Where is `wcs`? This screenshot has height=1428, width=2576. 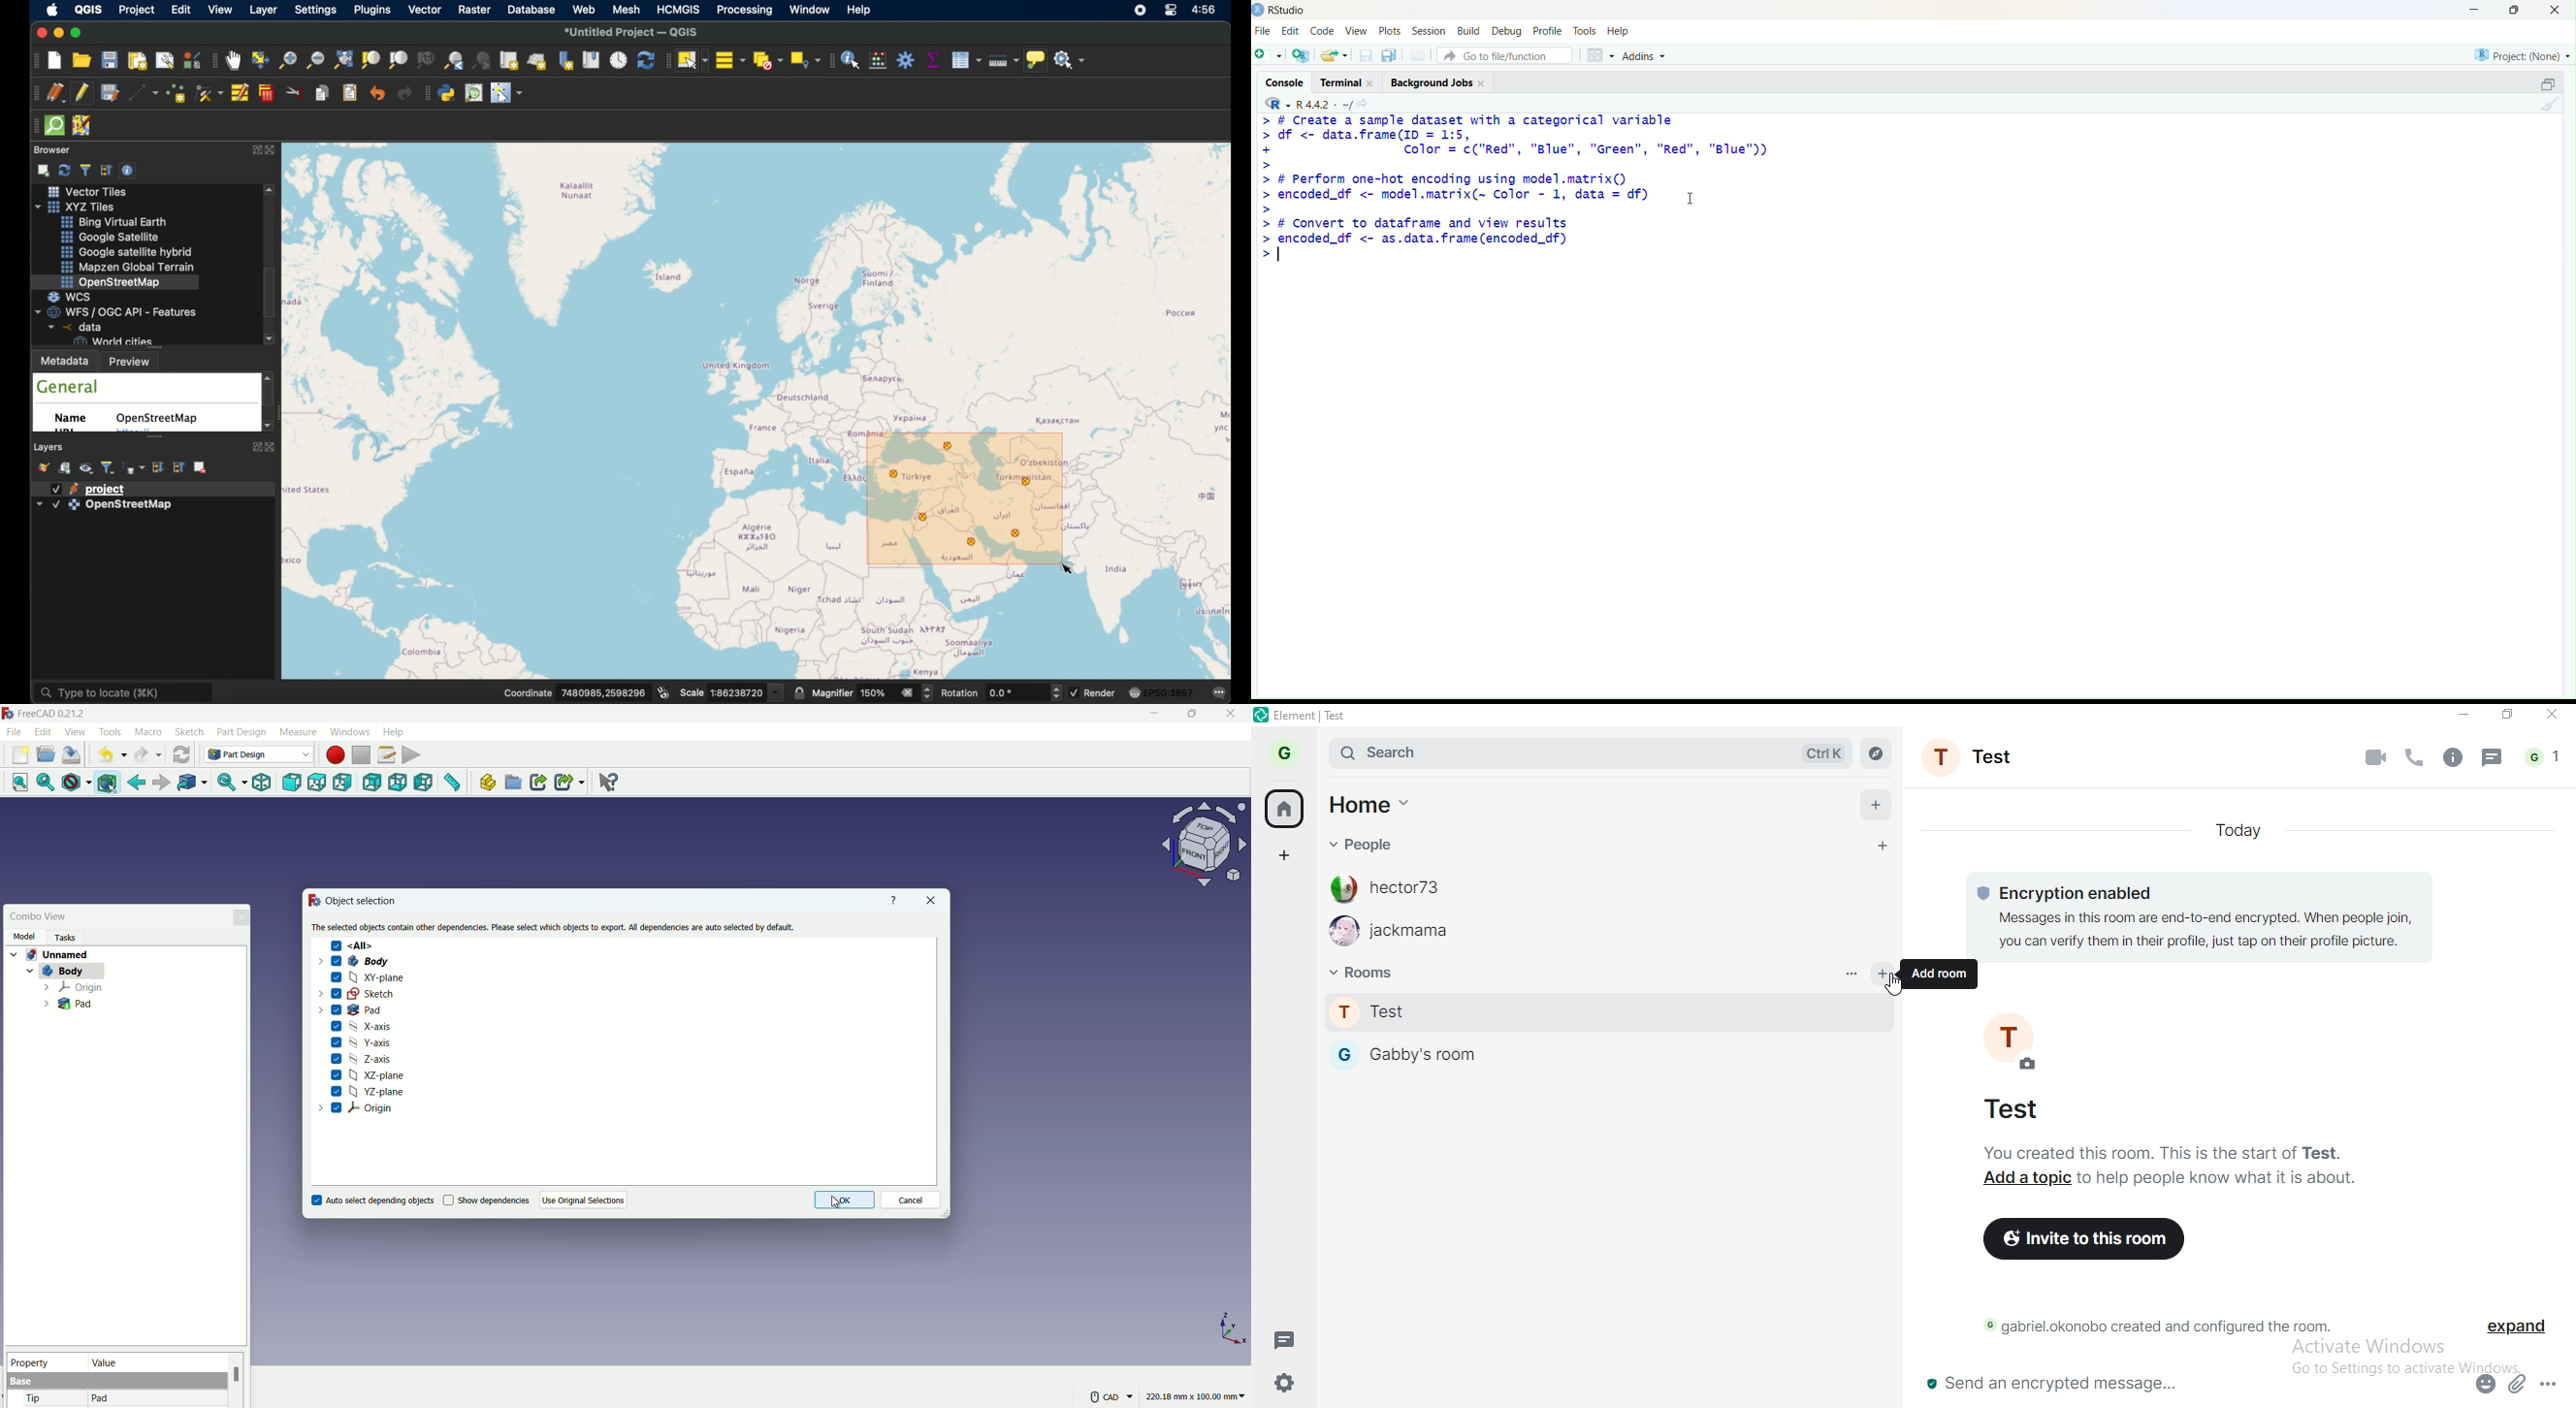
wcs is located at coordinates (76, 296).